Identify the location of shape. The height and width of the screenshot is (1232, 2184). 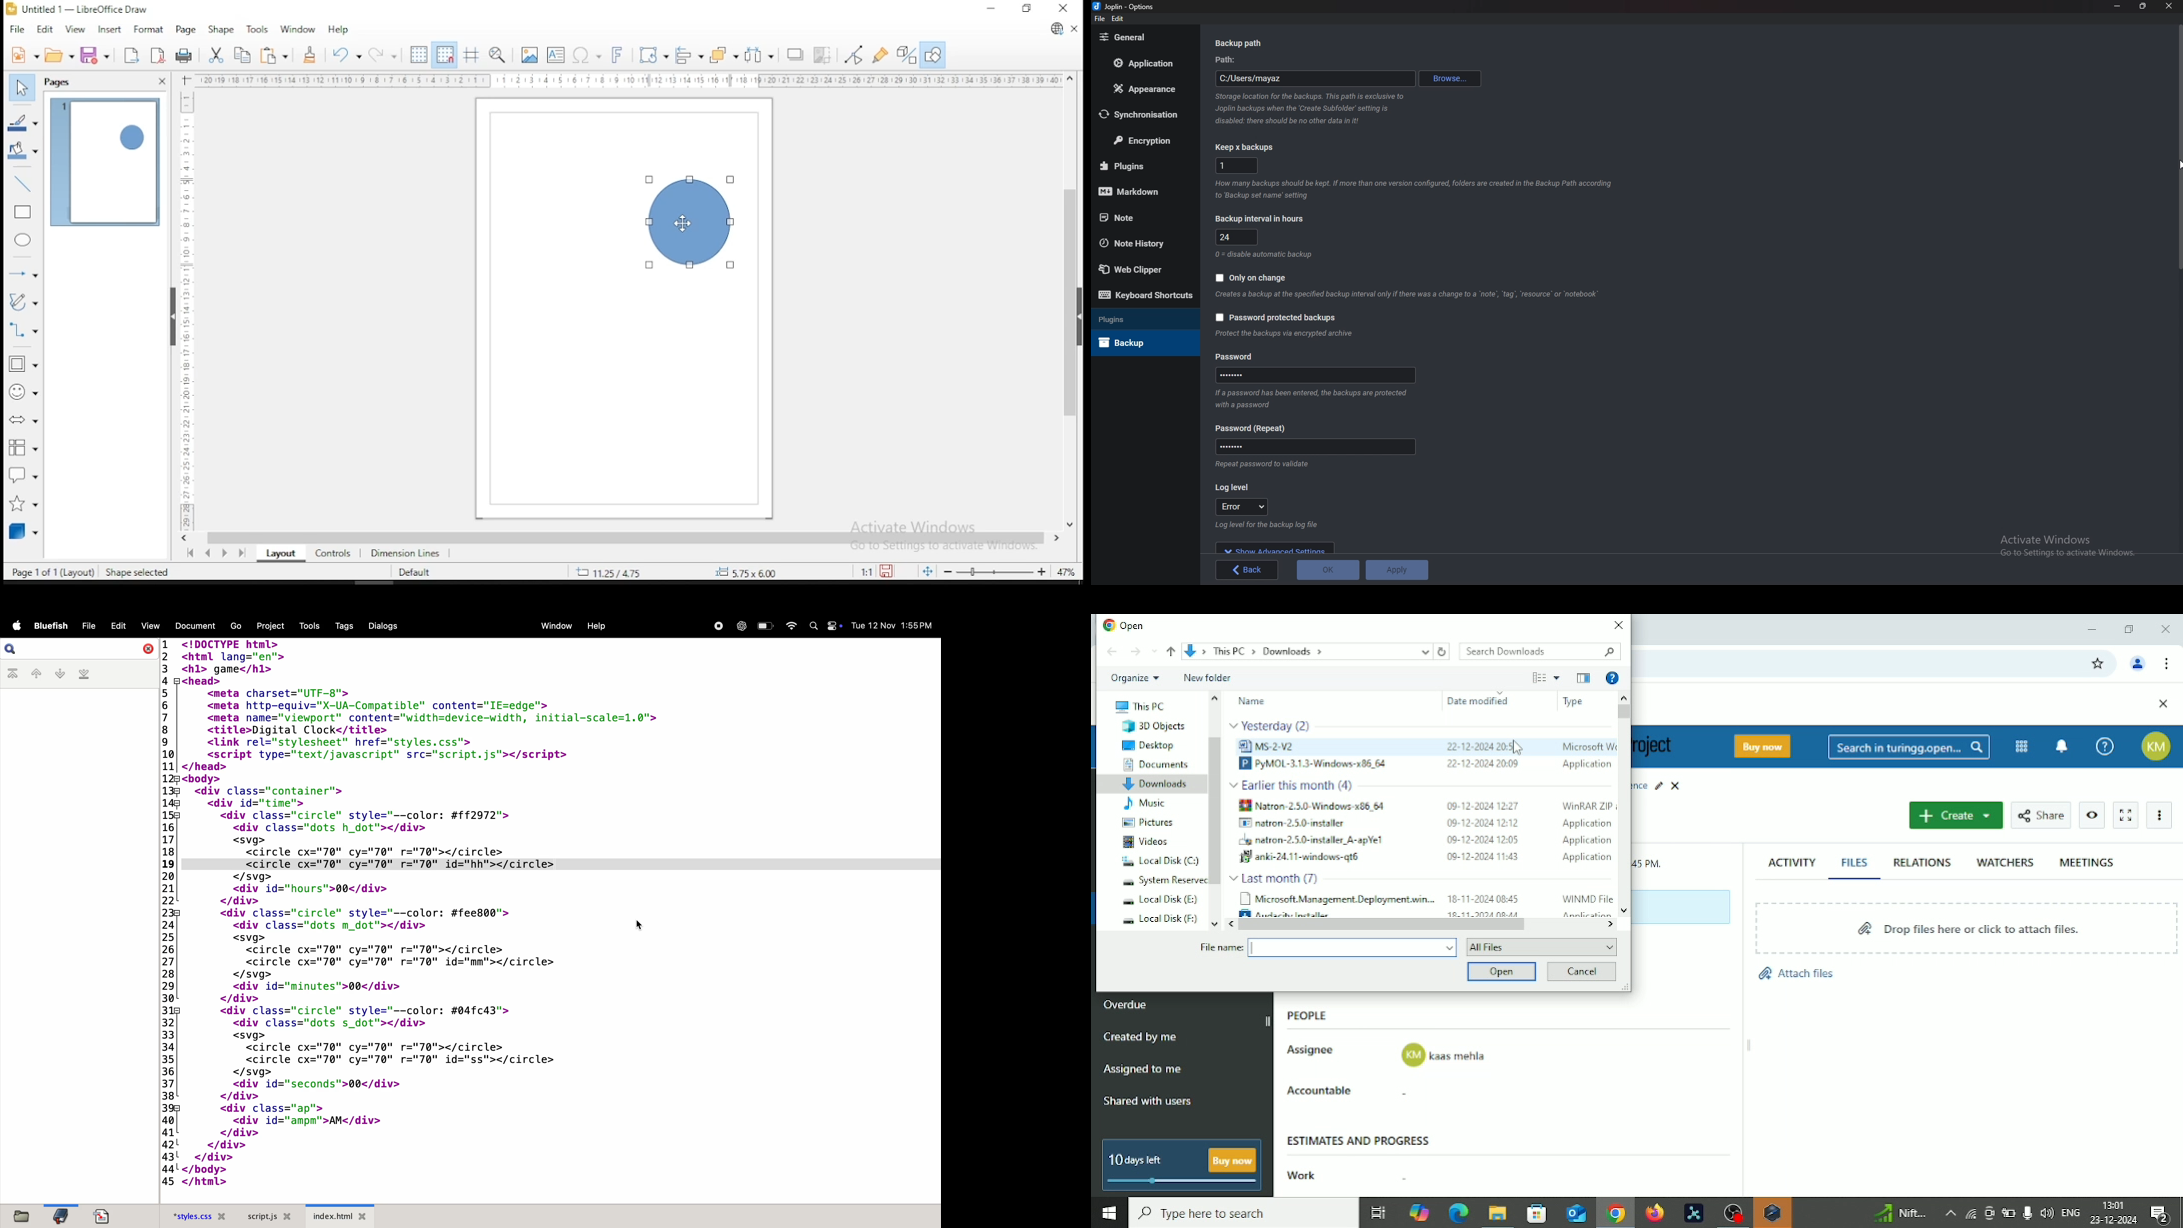
(689, 223).